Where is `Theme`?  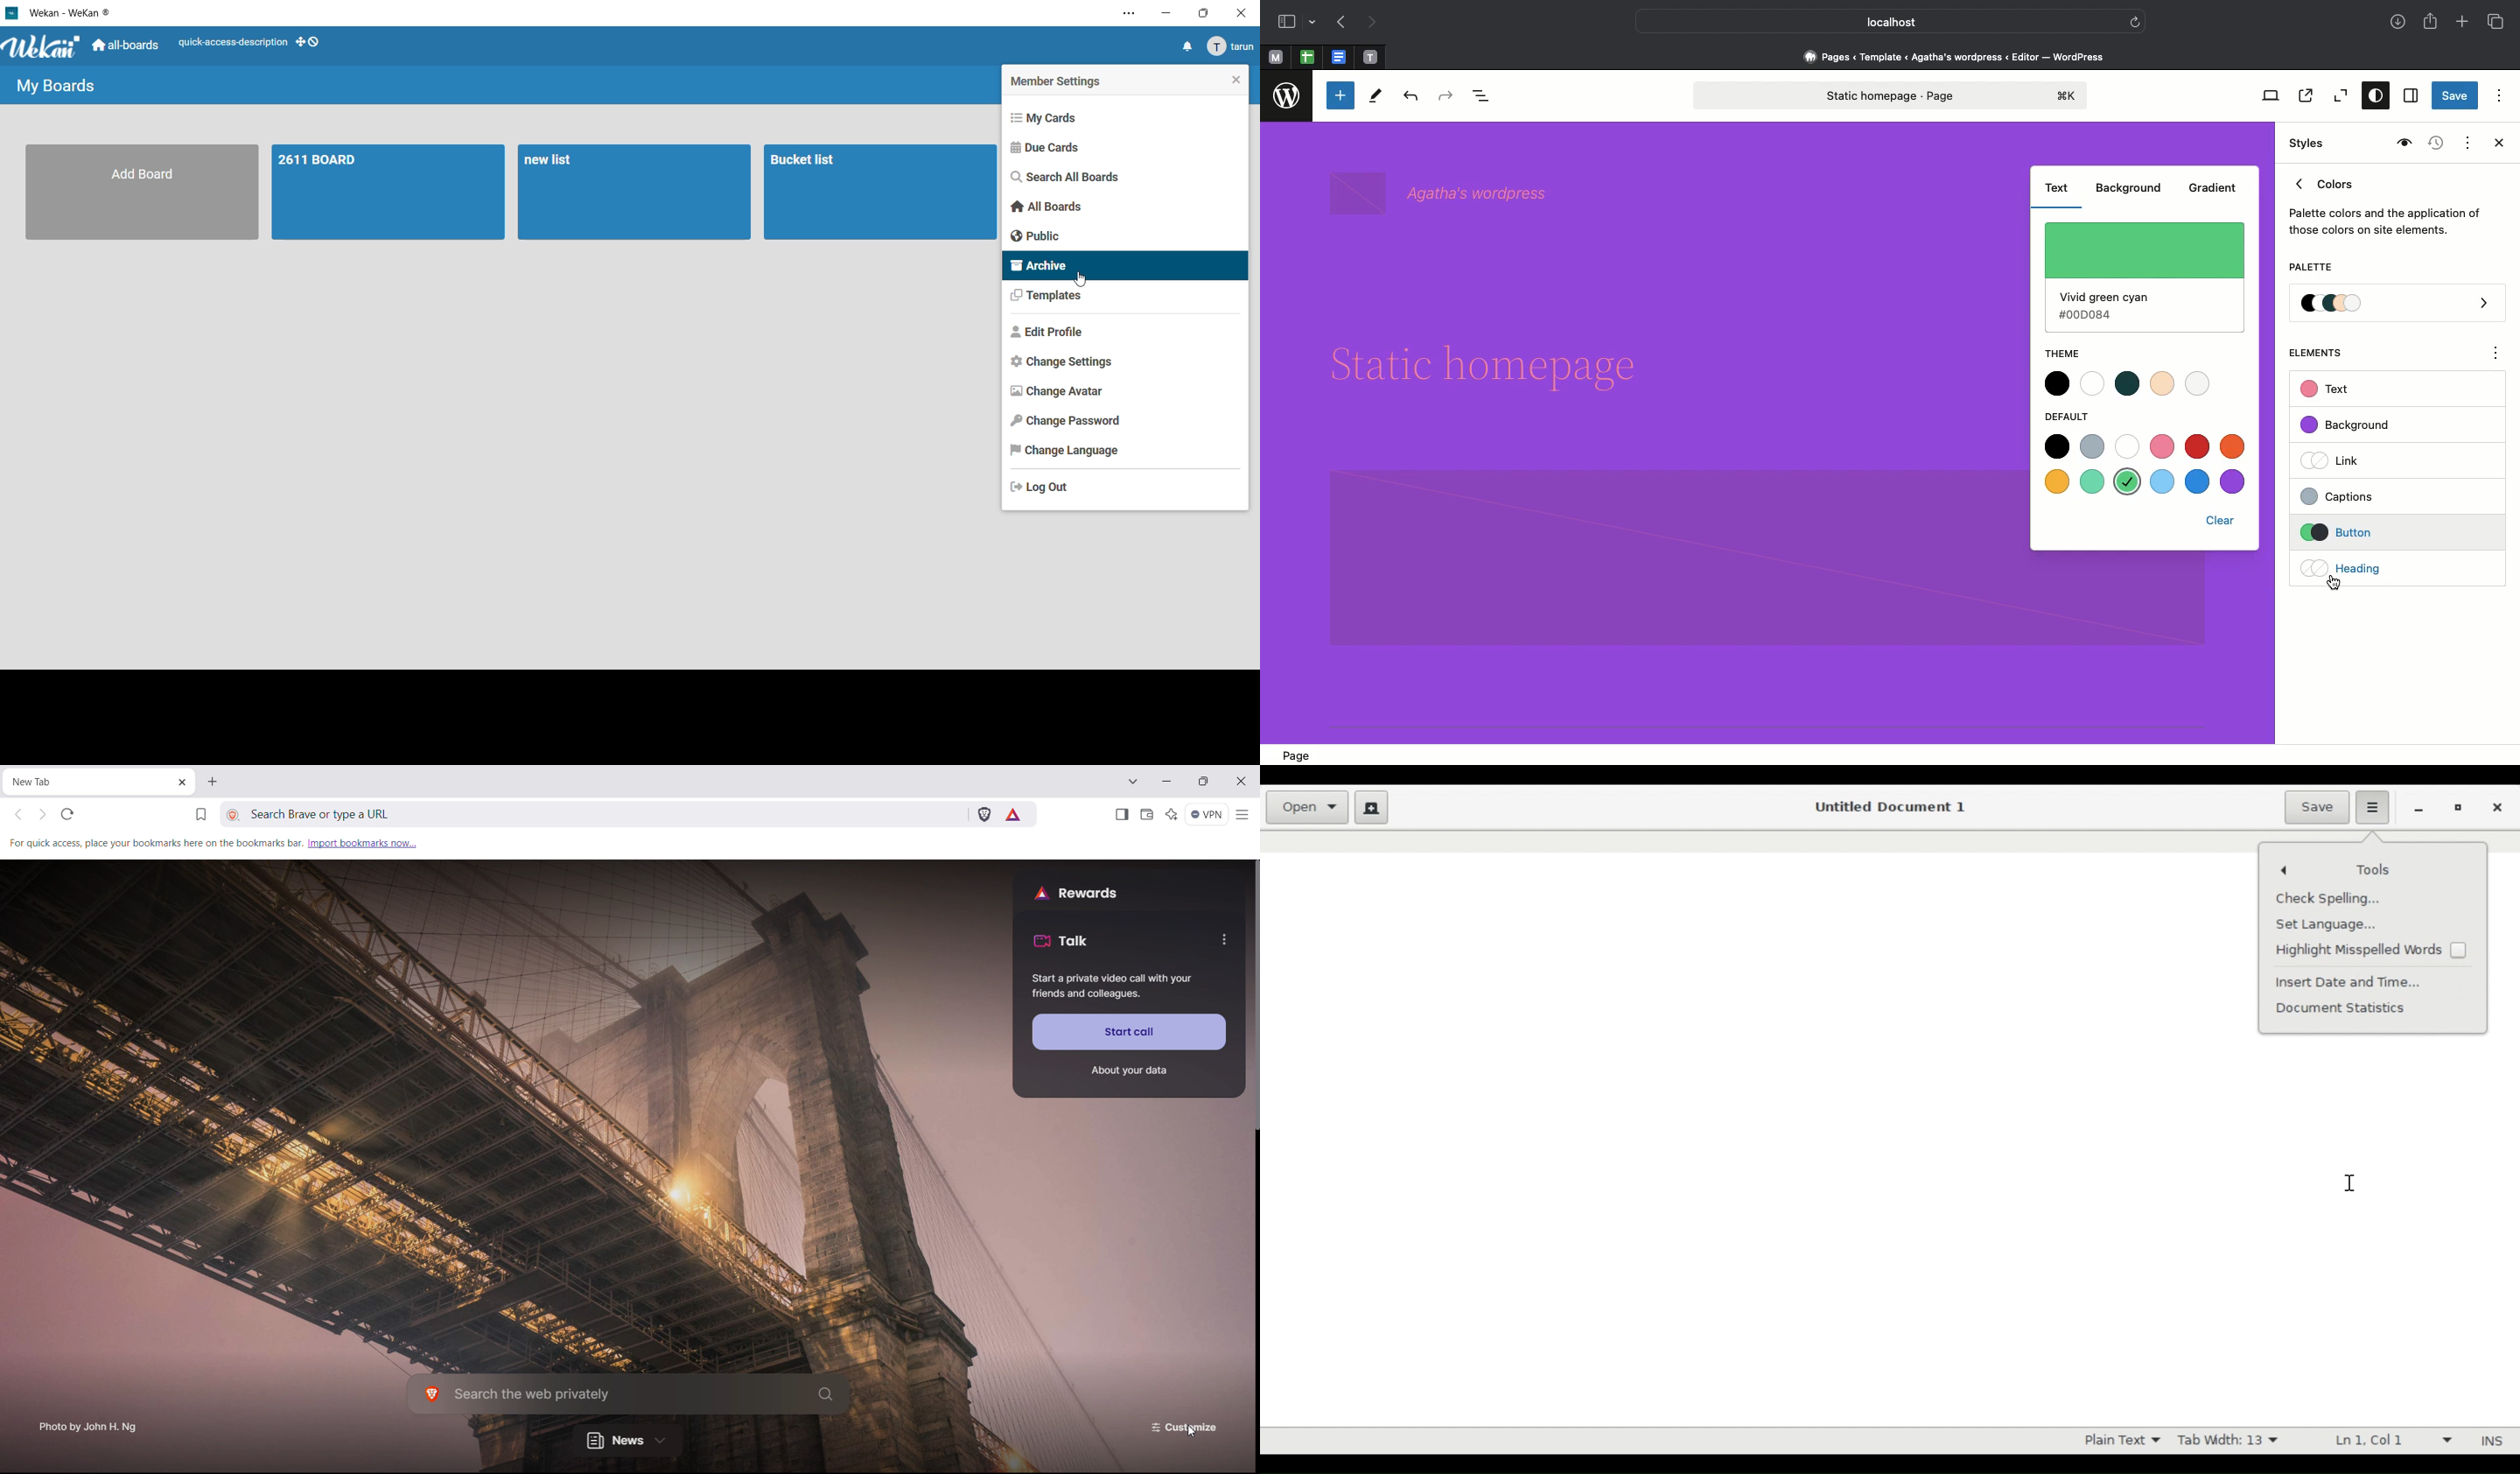 Theme is located at coordinates (2062, 352).